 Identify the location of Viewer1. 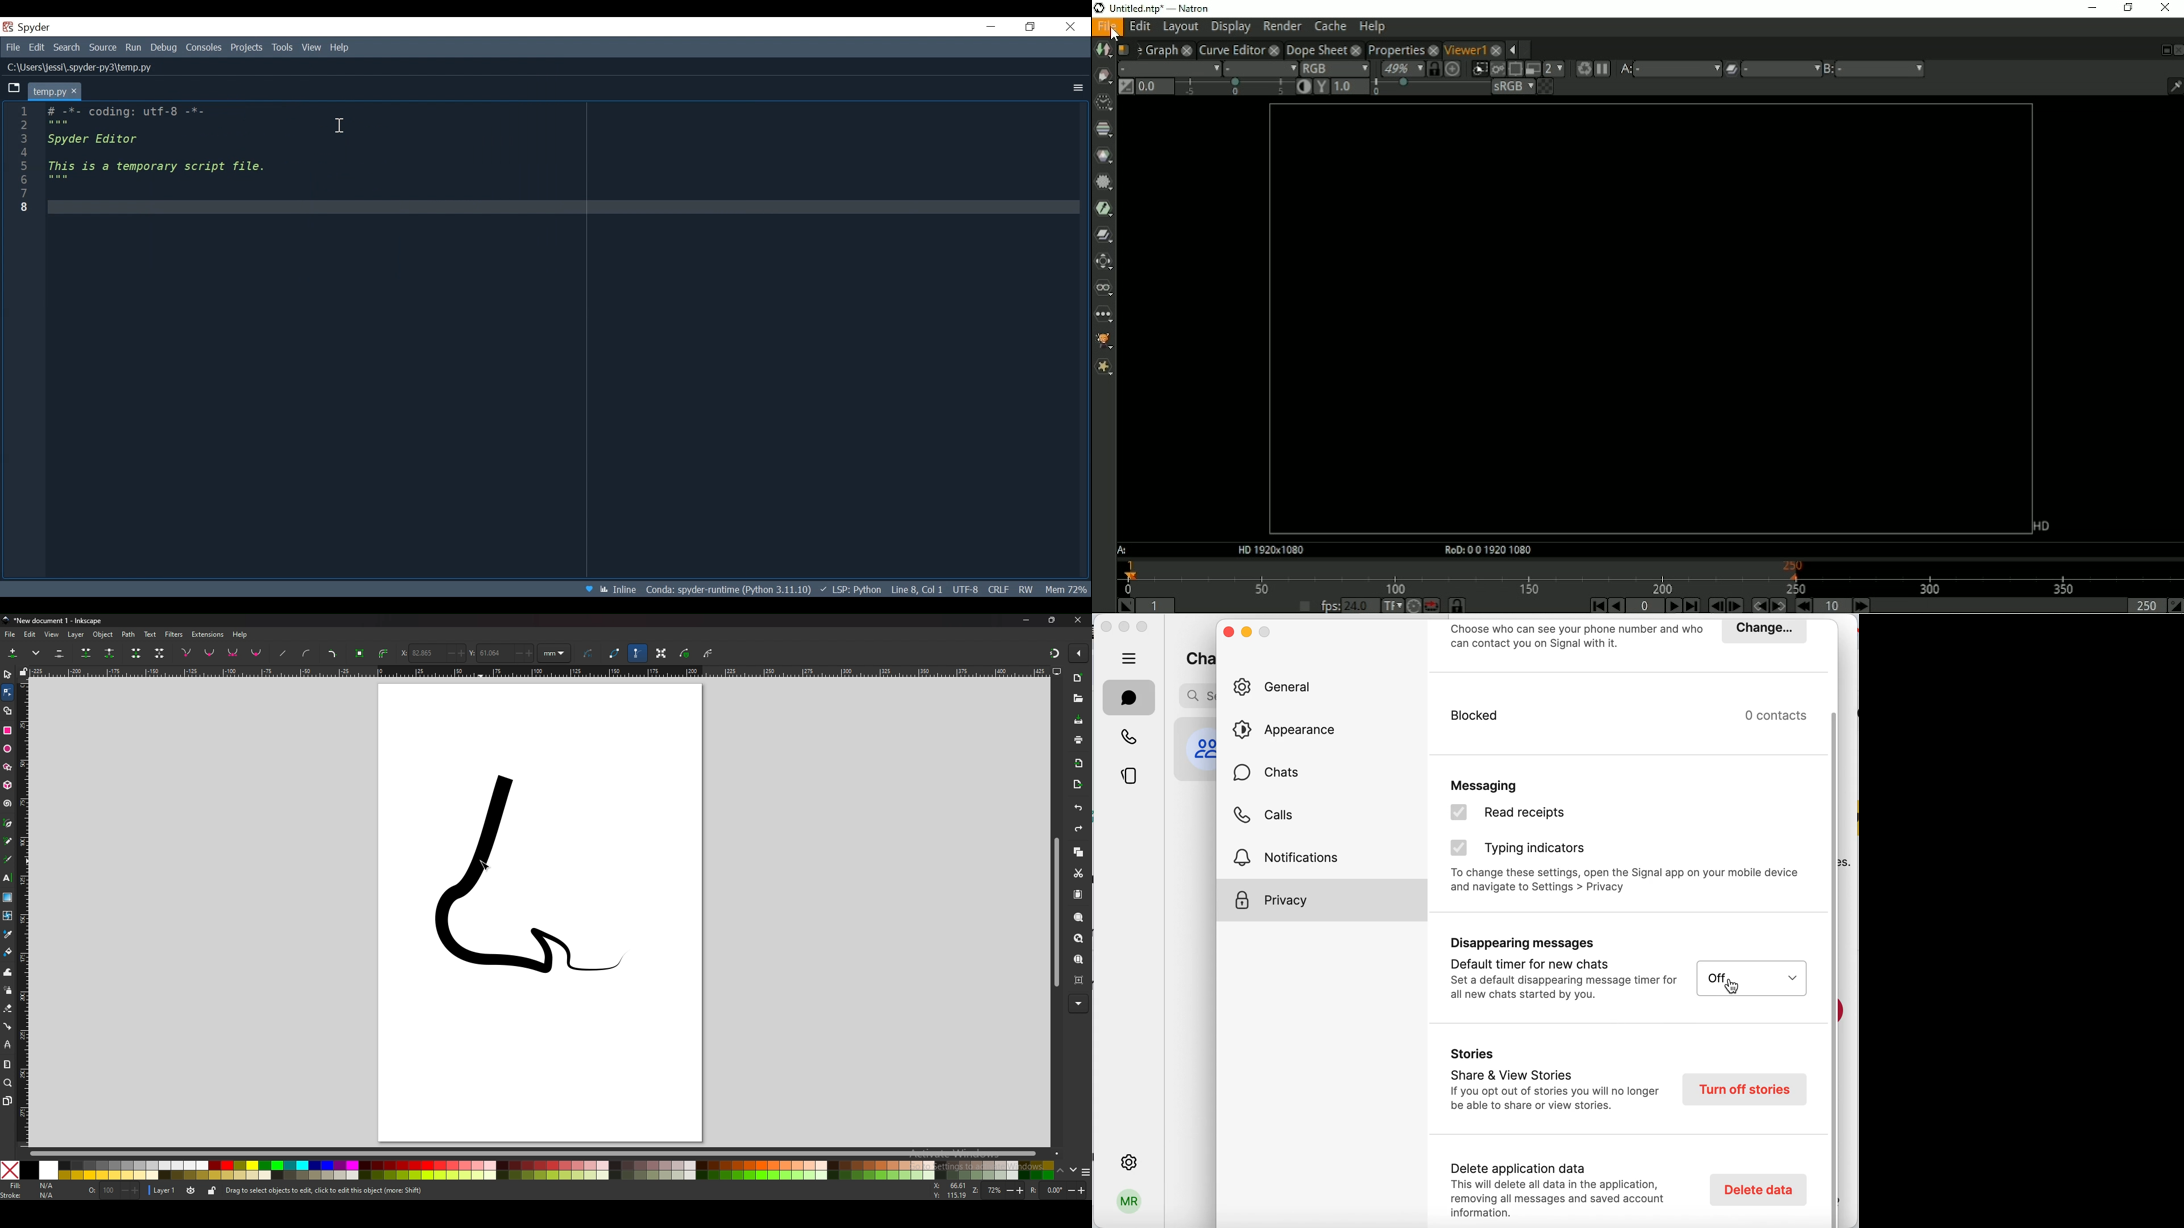
(1464, 49).